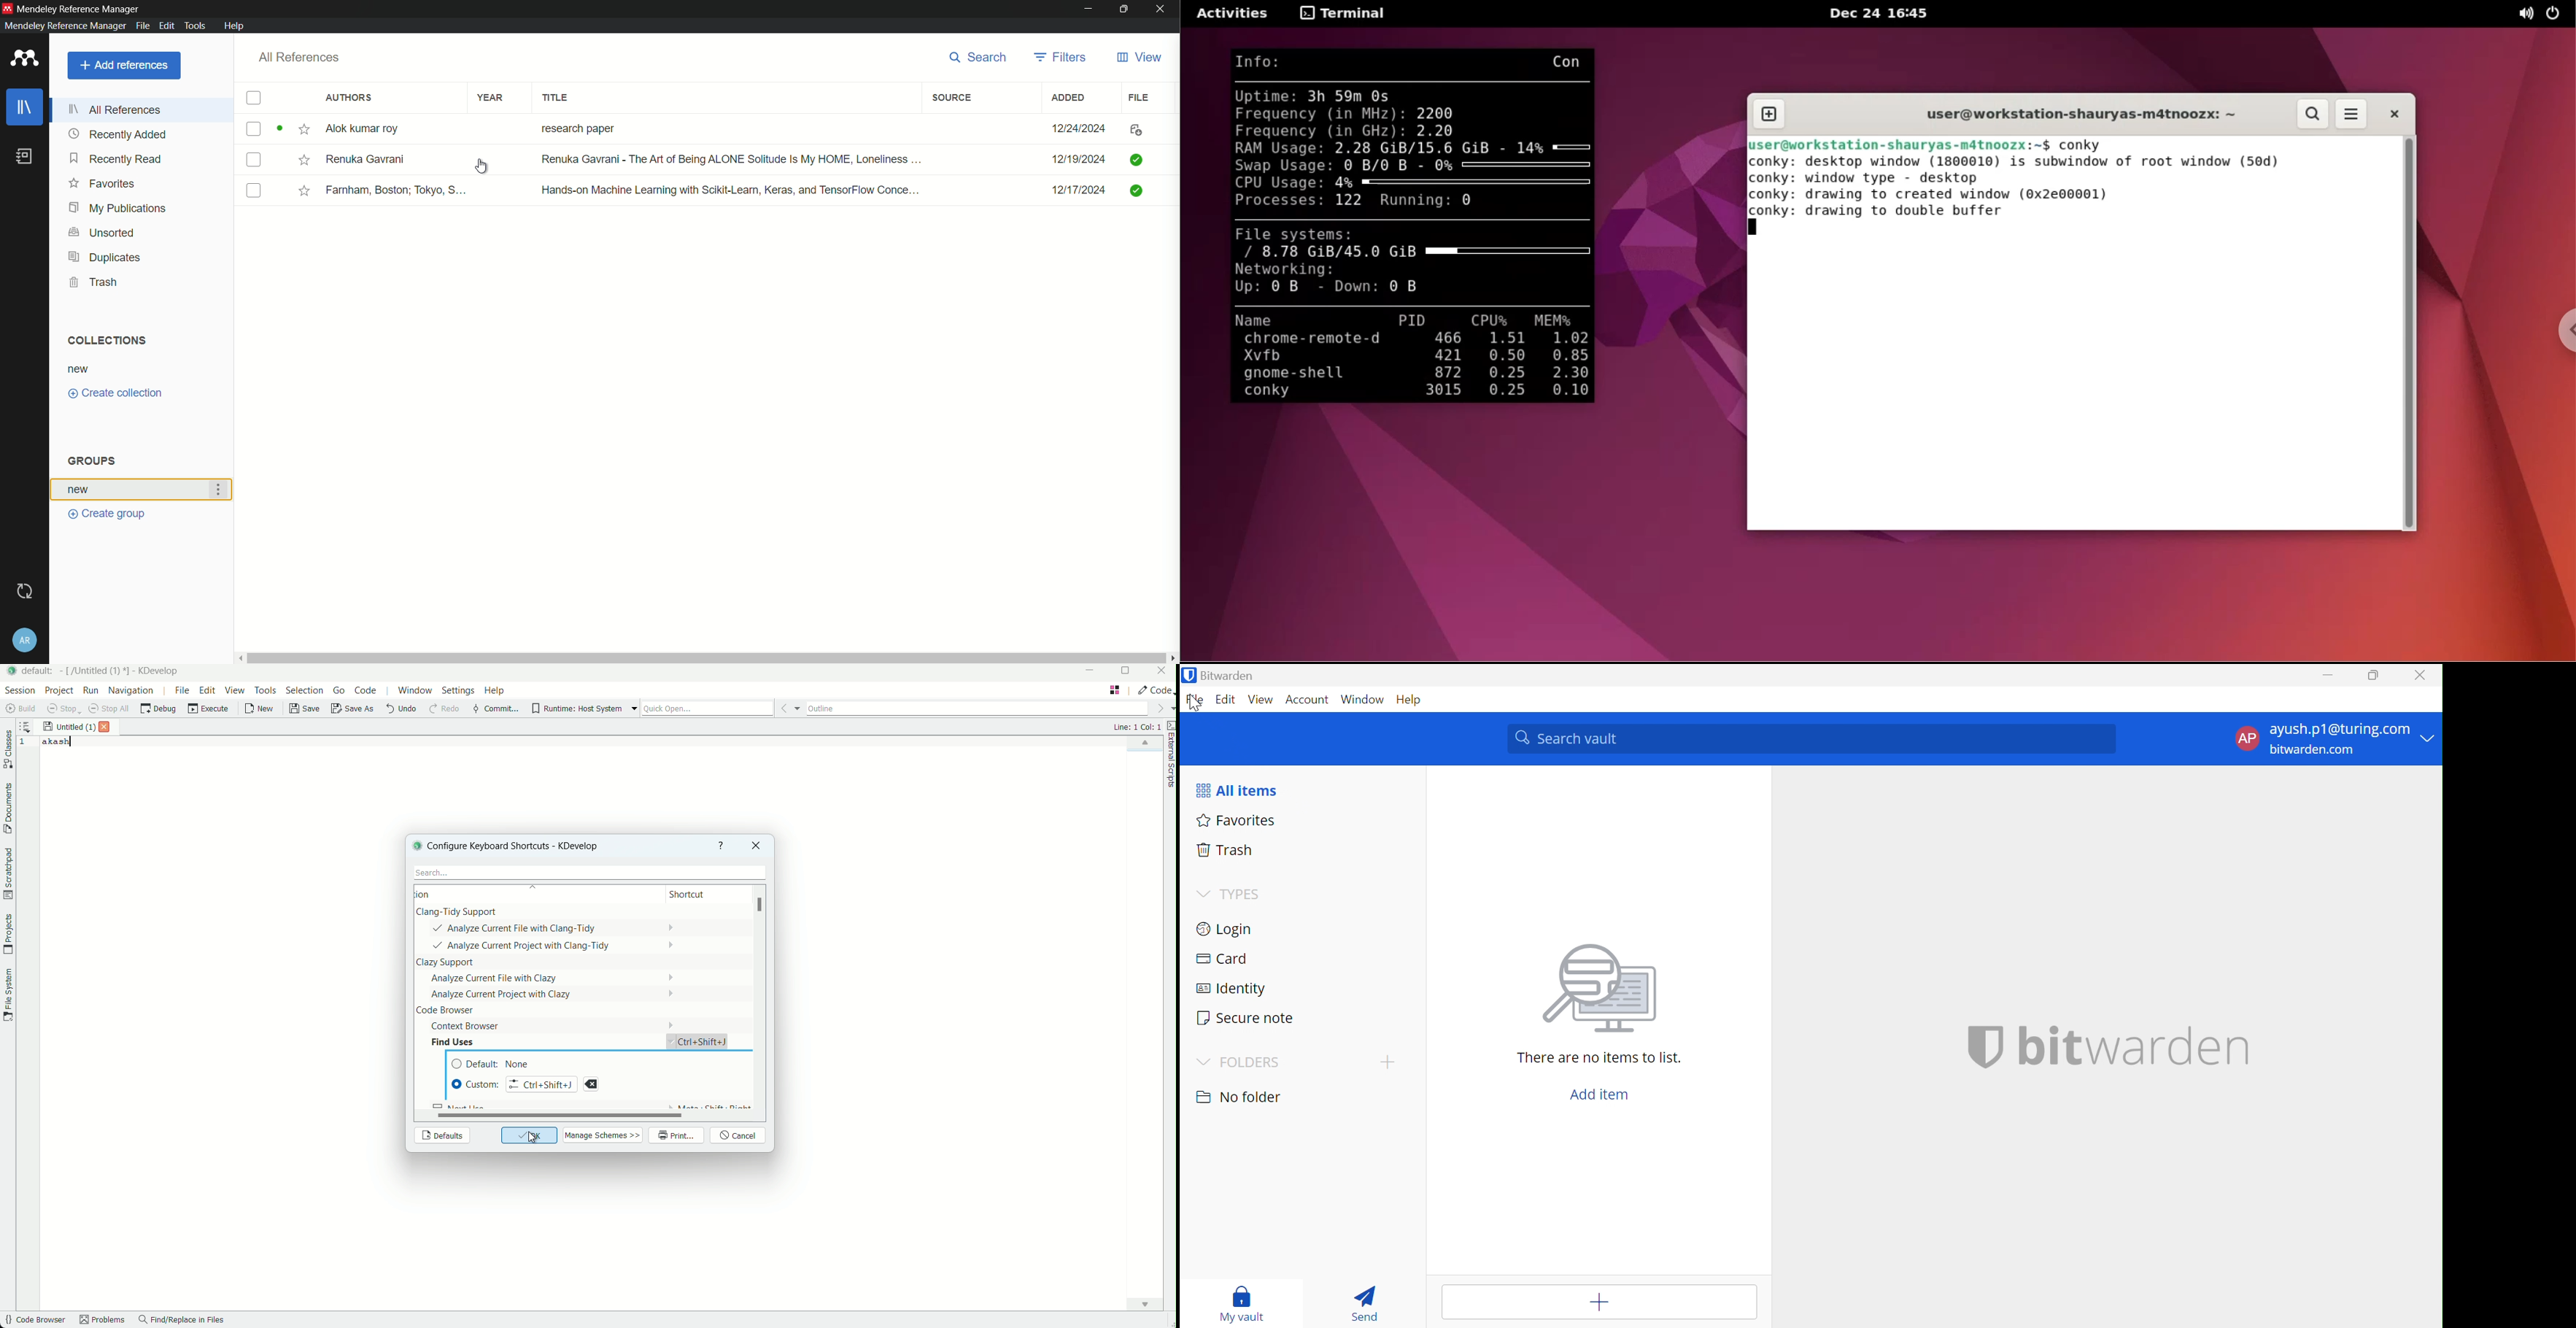  Describe the element at coordinates (118, 134) in the screenshot. I see `recently added` at that location.